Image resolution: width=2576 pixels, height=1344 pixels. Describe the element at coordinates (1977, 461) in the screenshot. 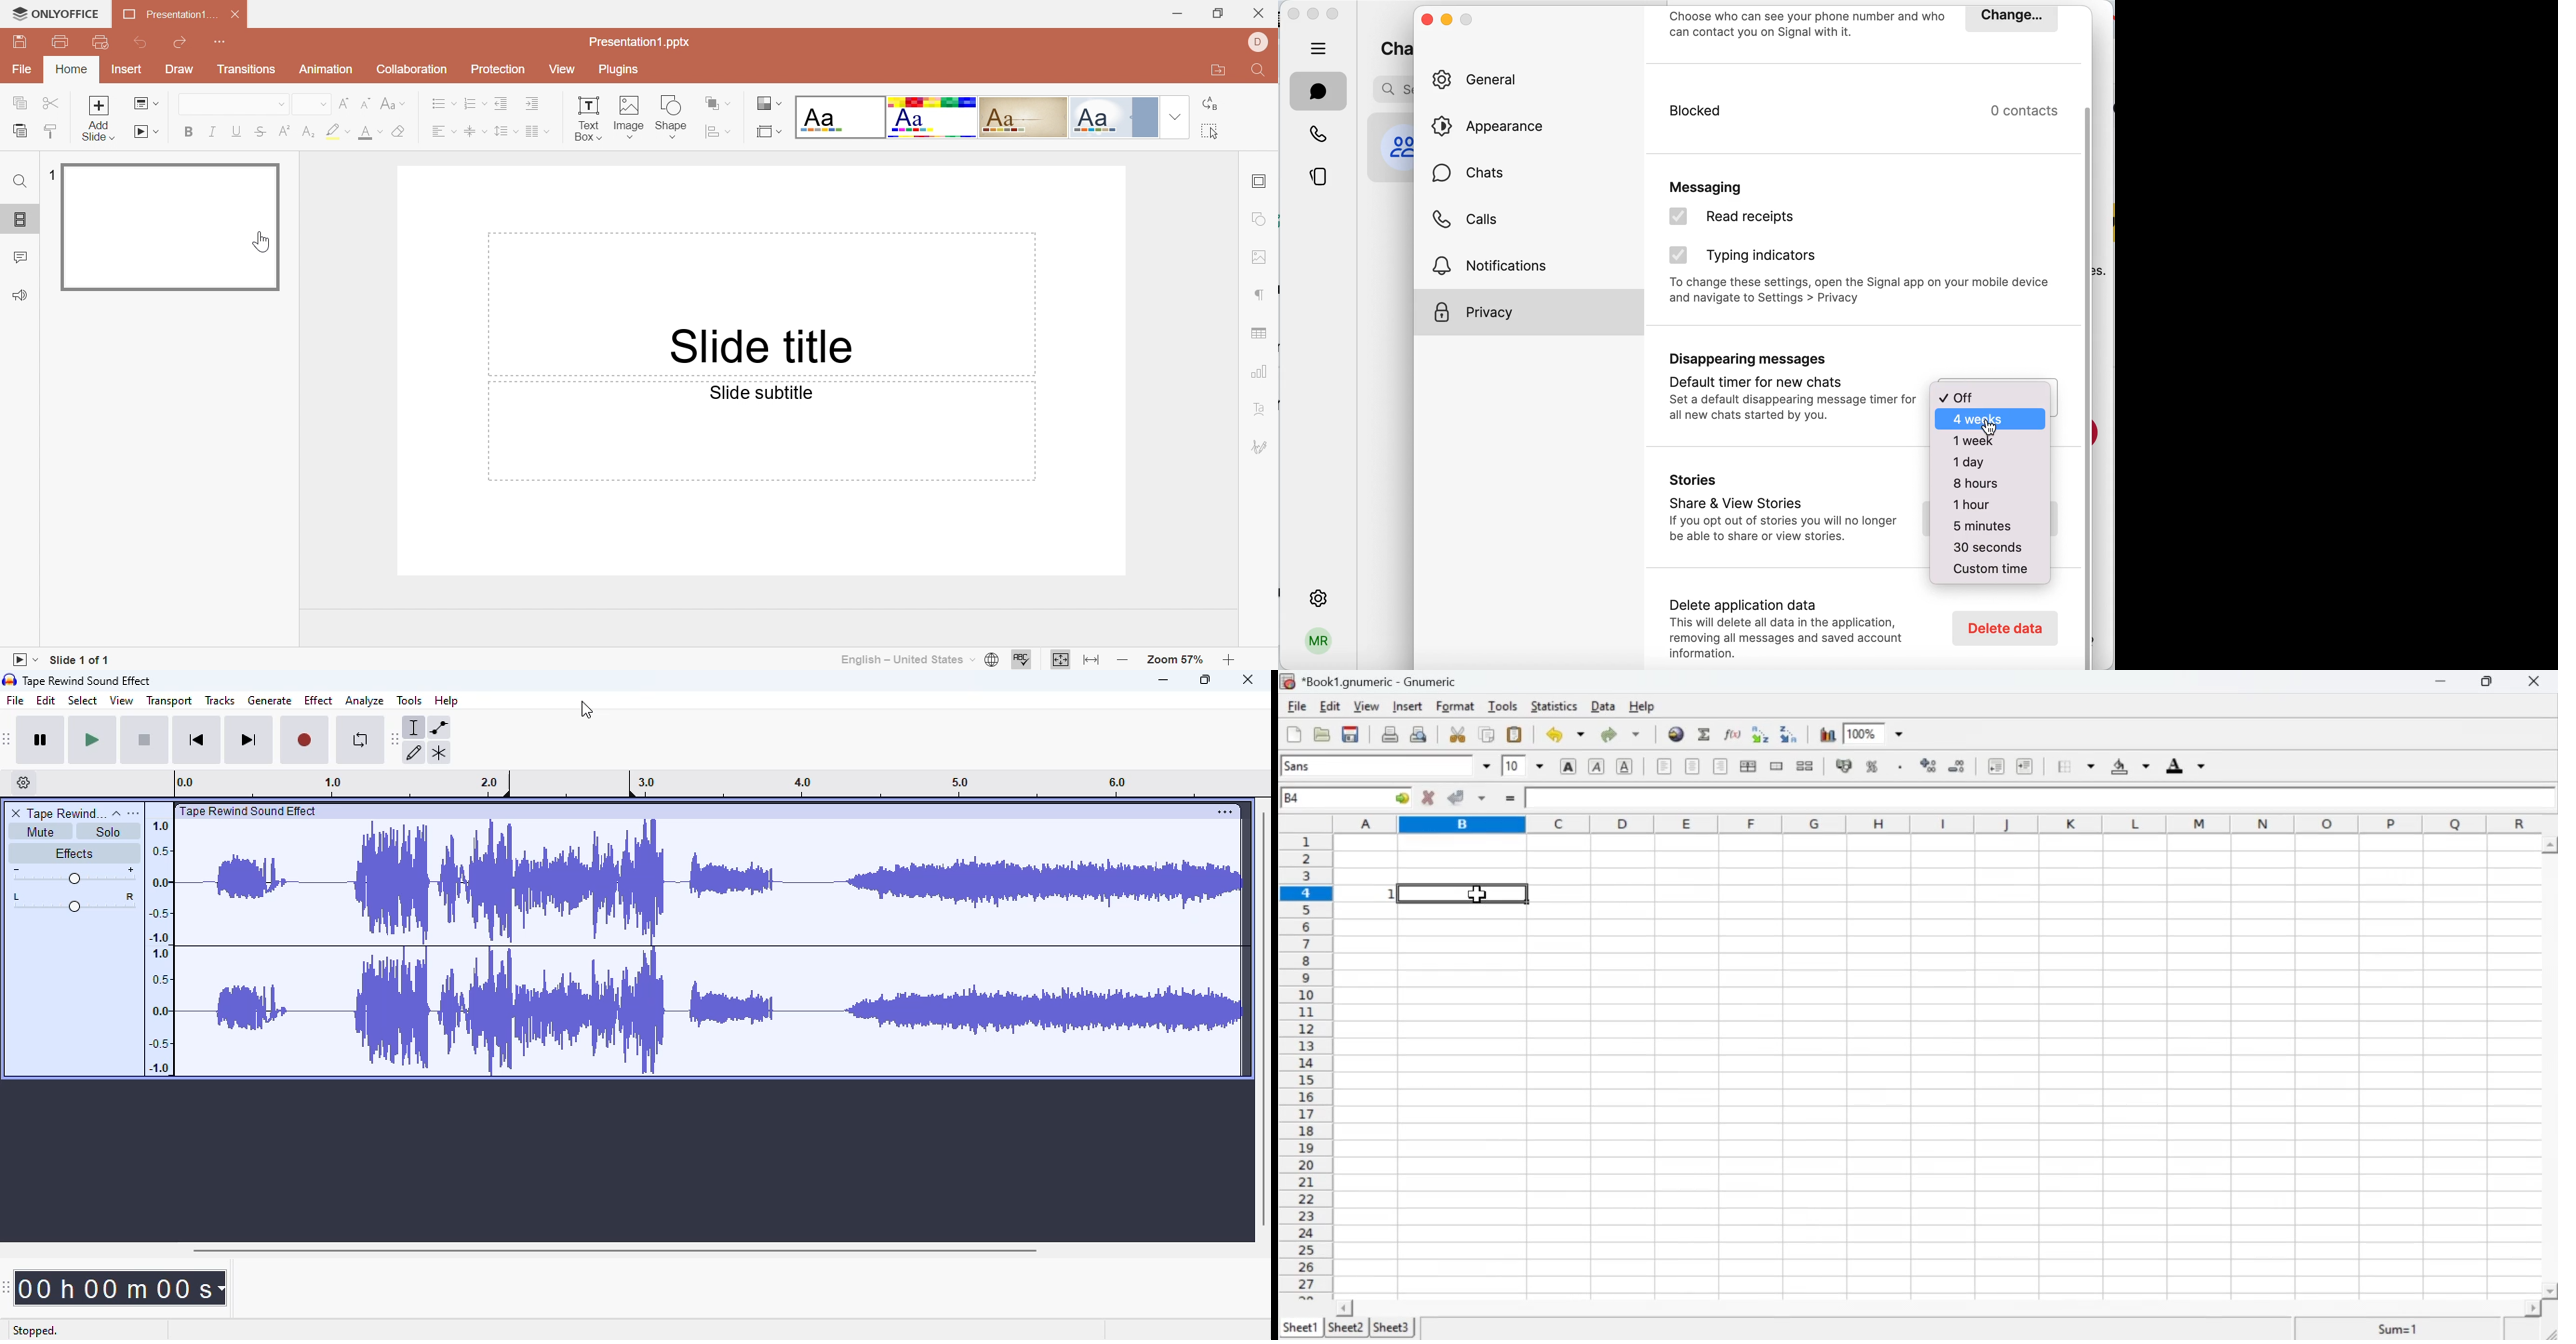

I see `1 day` at that location.